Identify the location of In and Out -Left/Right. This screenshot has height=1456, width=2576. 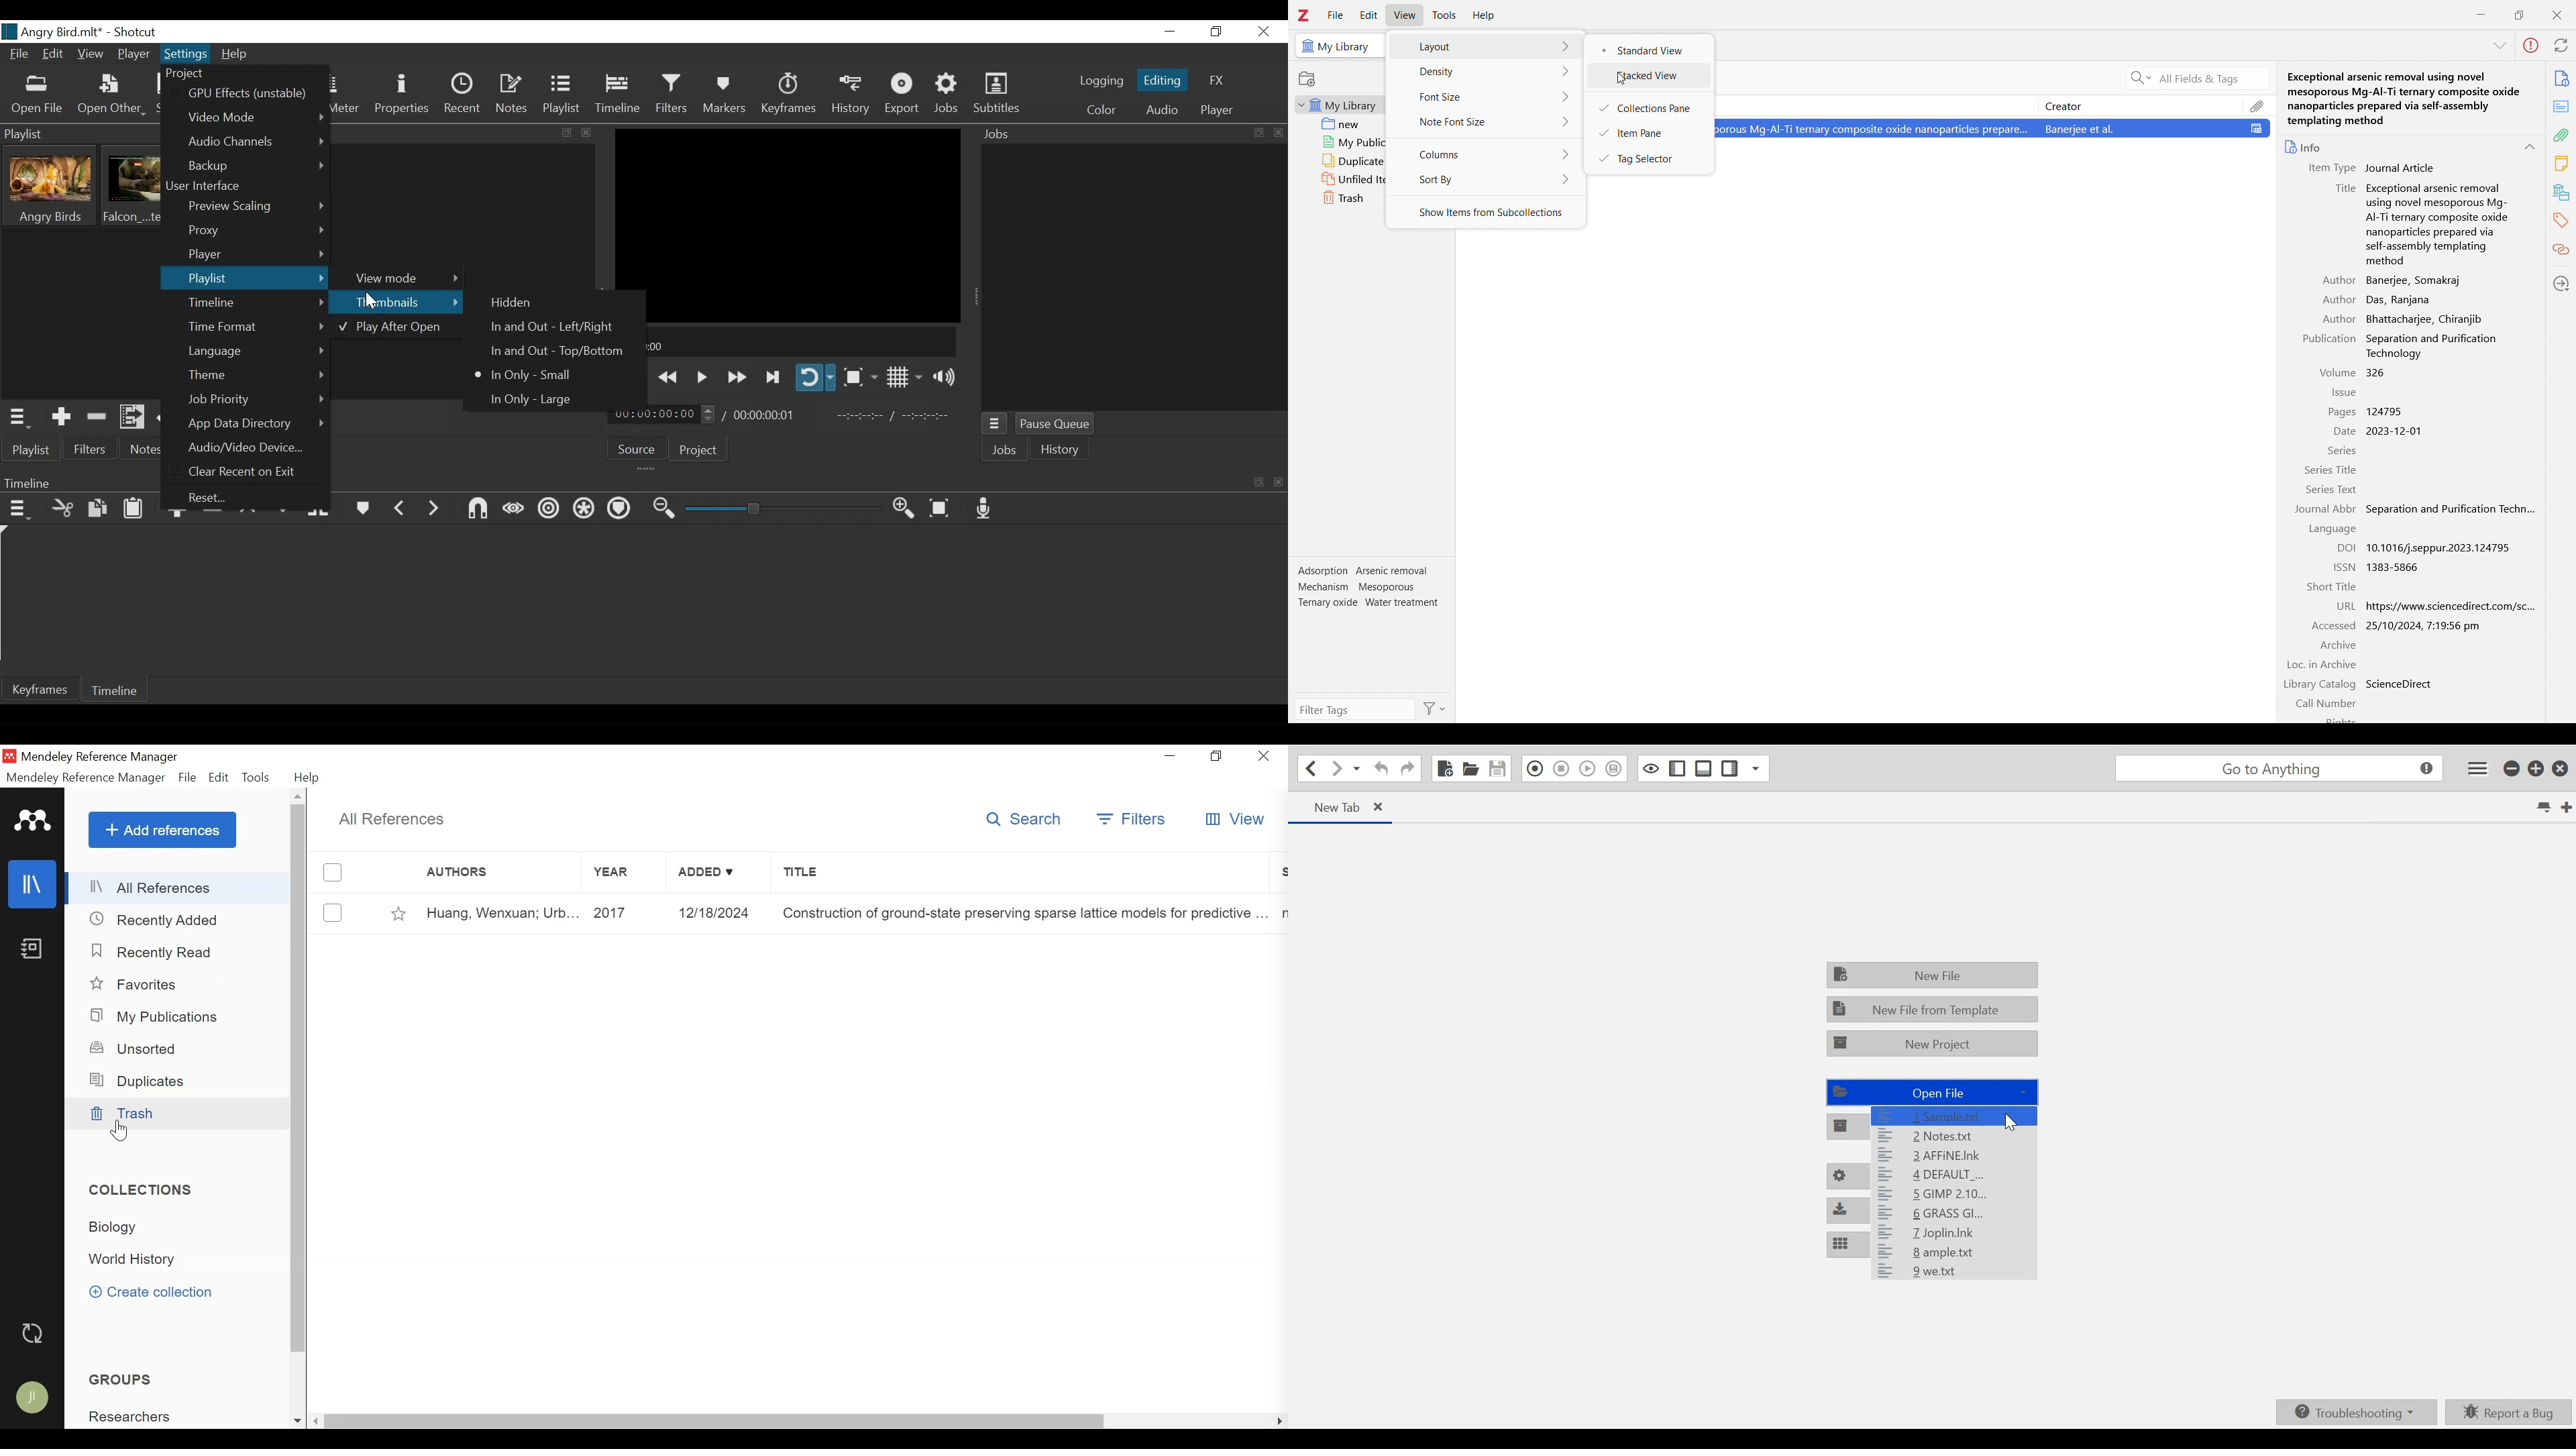
(548, 328).